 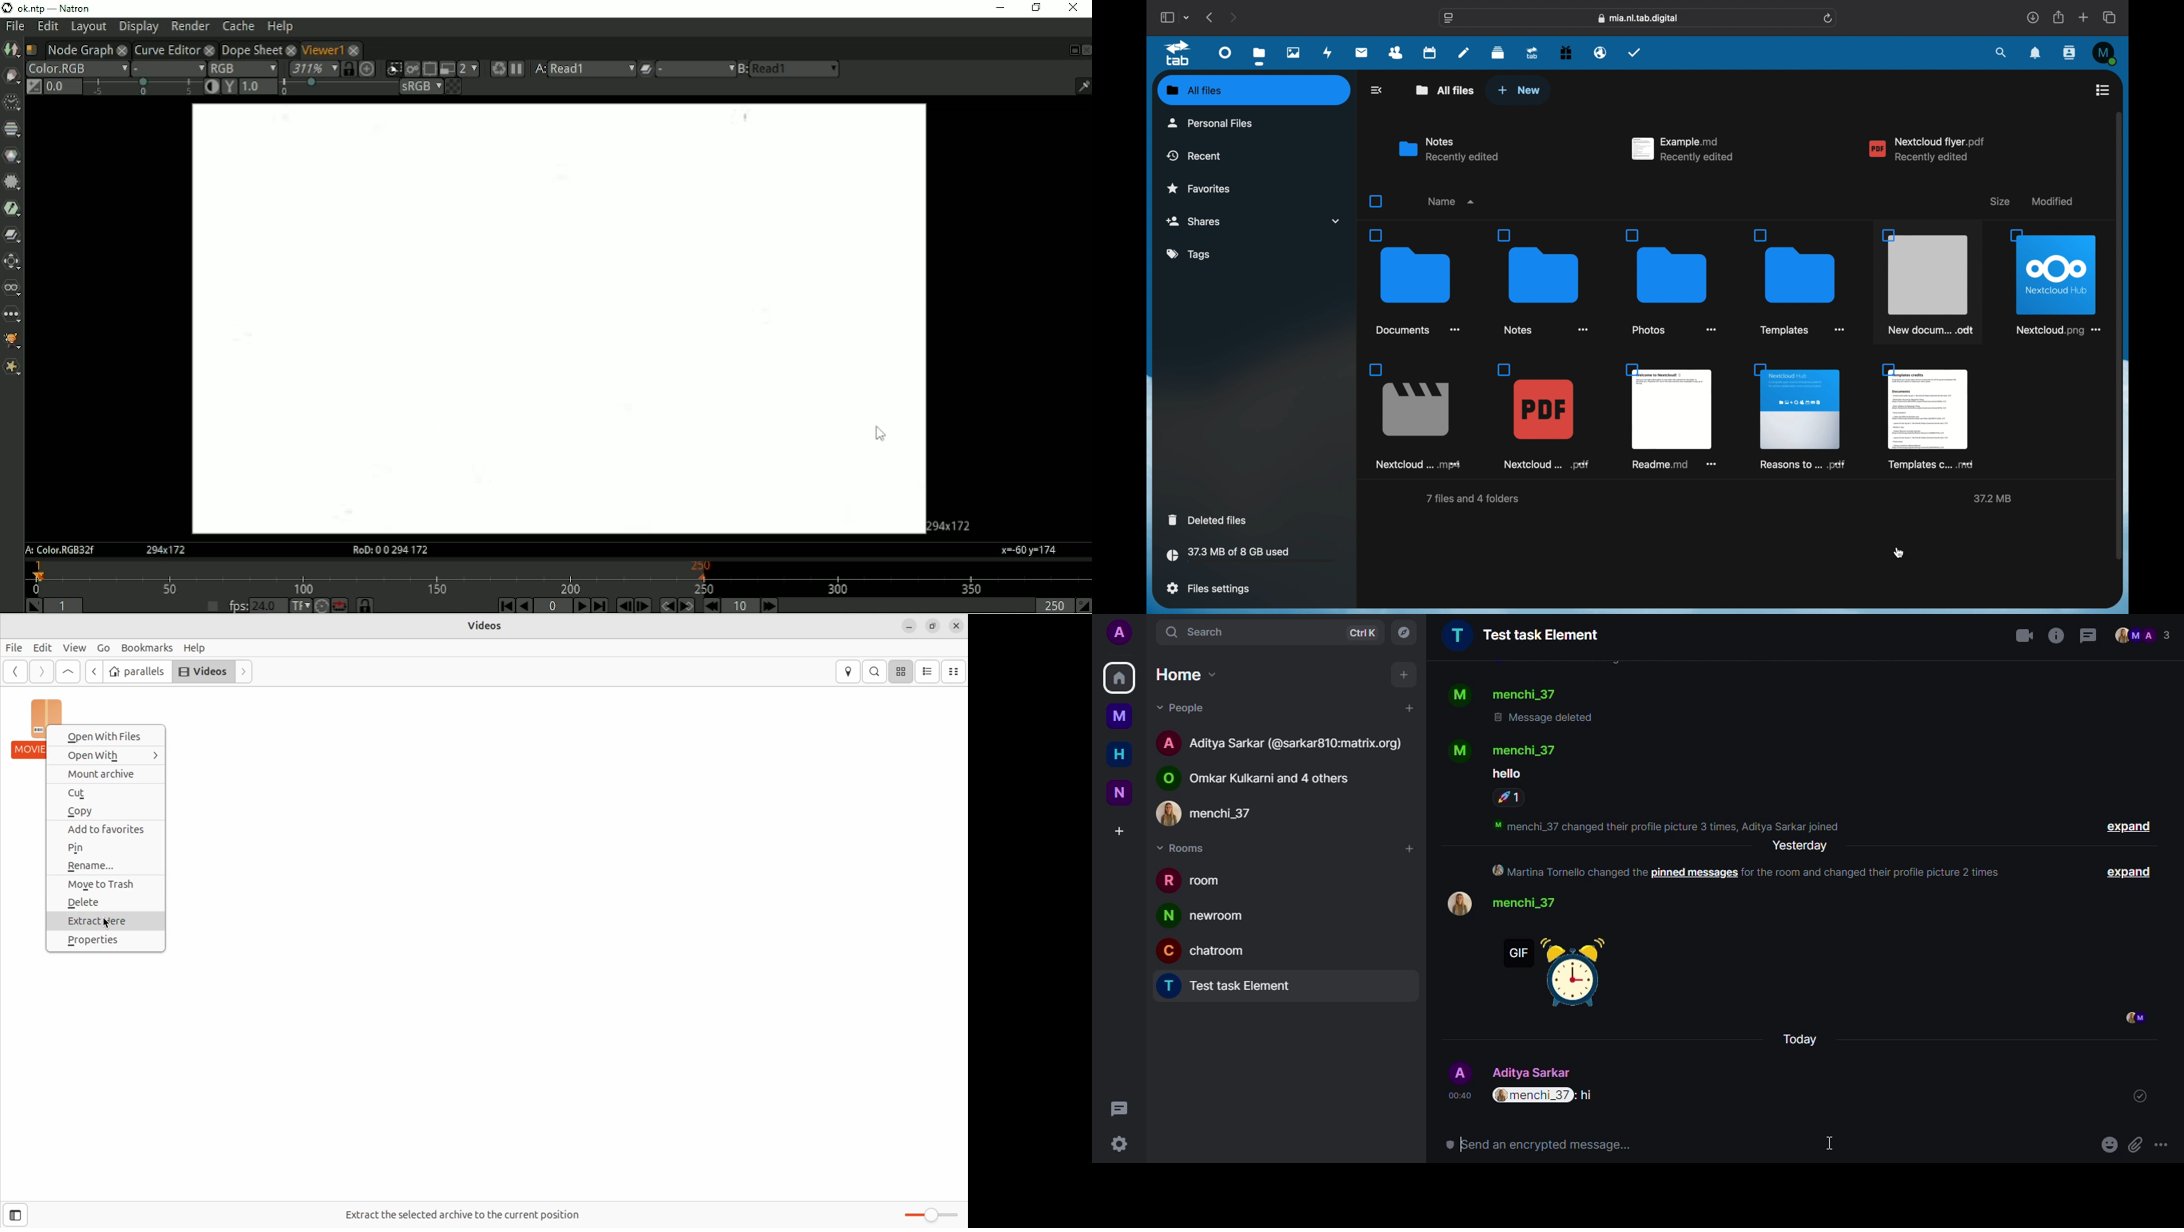 I want to click on contact, so click(x=1284, y=742).